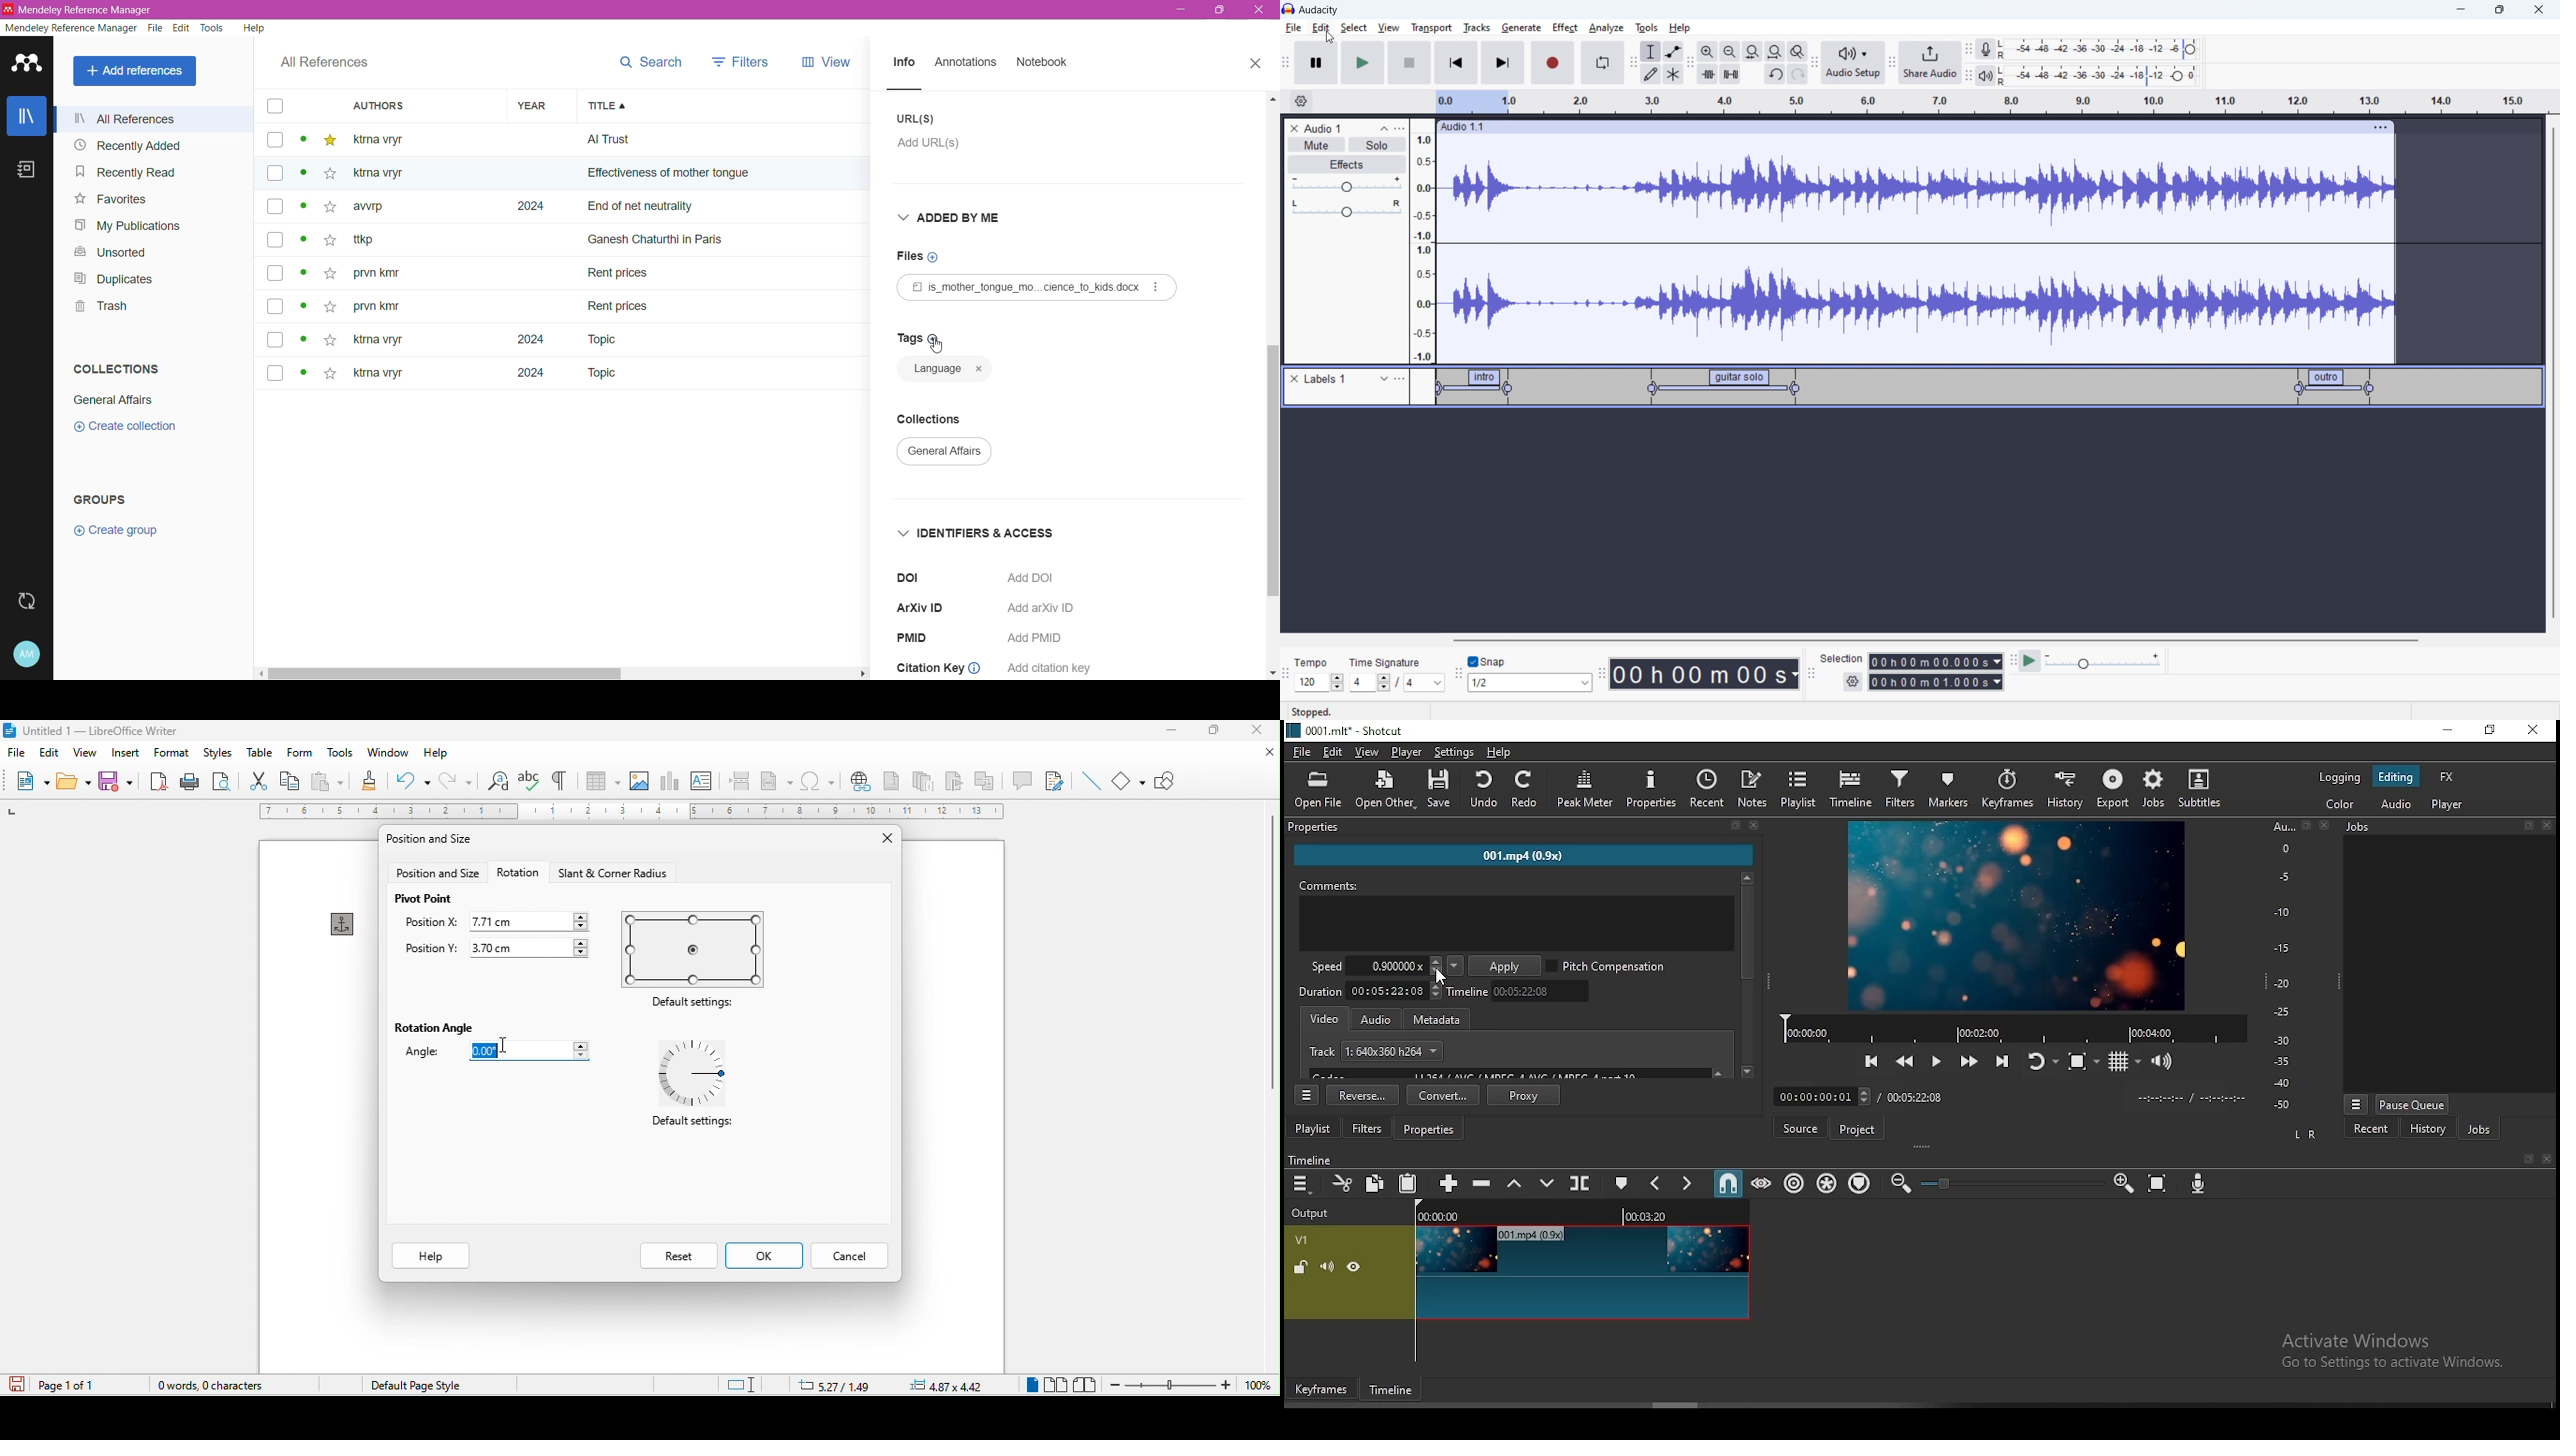 This screenshot has width=2576, height=1456. Describe the element at coordinates (1330, 38) in the screenshot. I see `cursor` at that location.